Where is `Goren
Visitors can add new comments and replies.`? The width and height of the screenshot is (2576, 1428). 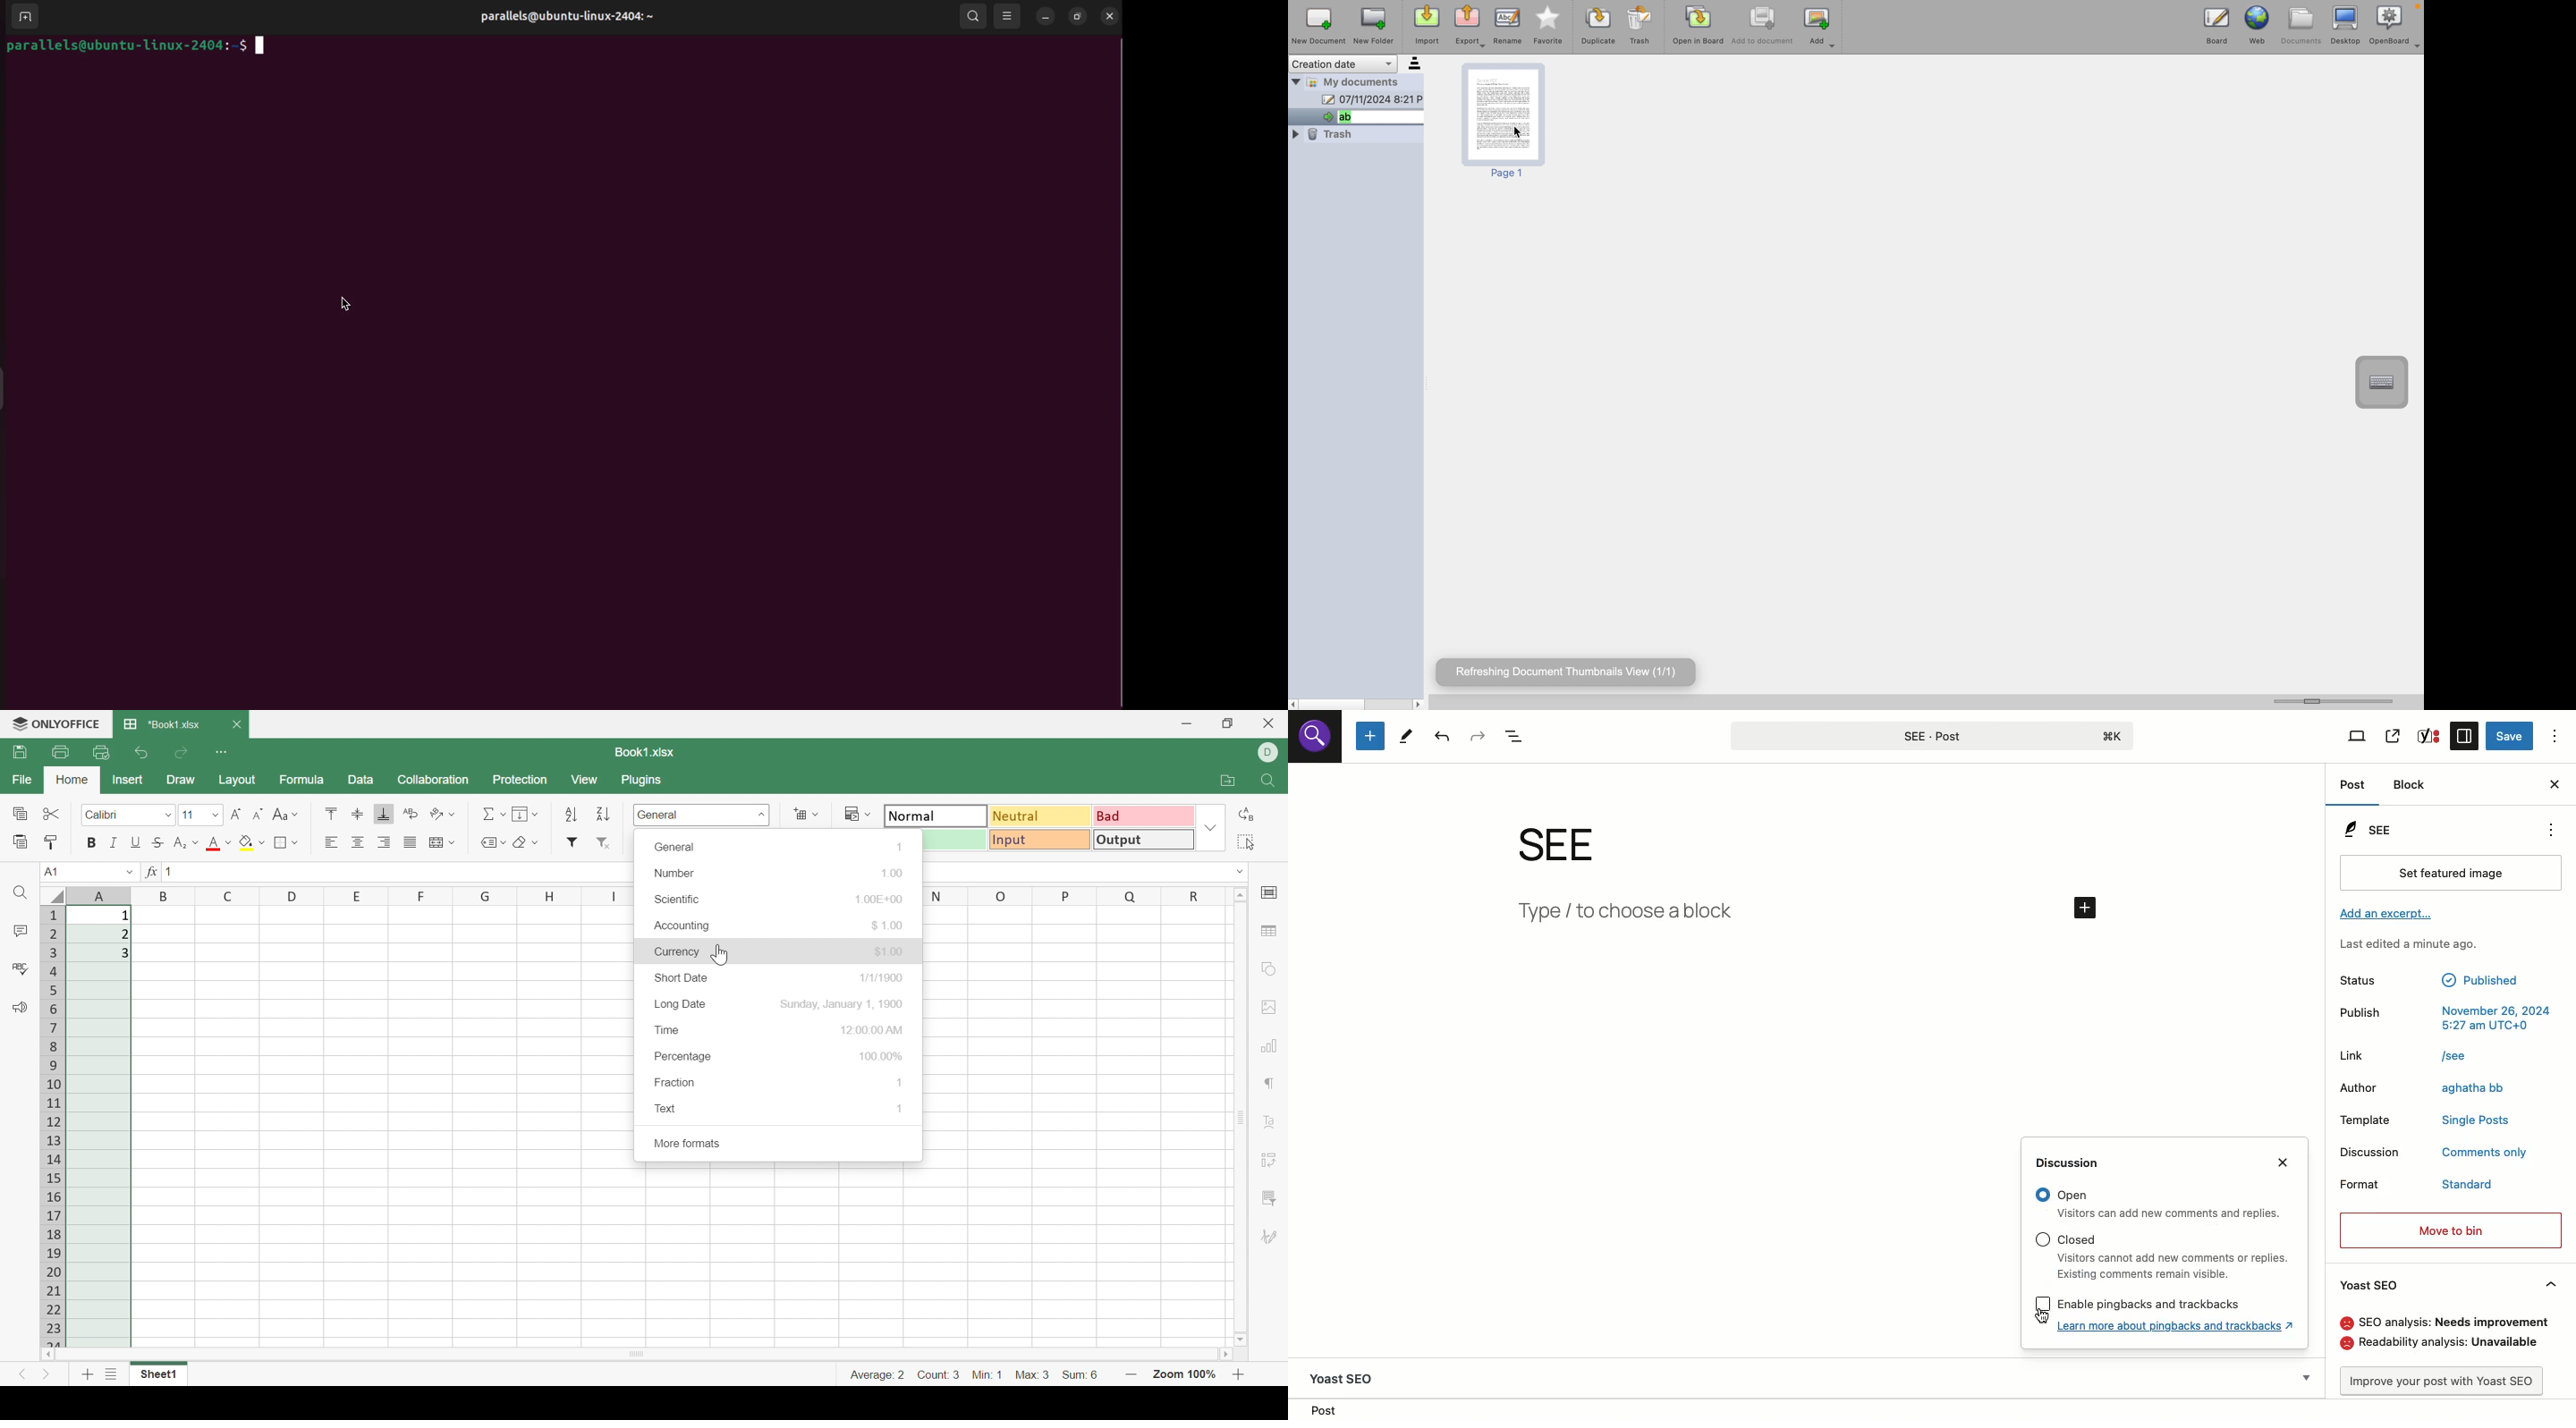 Goren
Visitors can add new comments and replies. is located at coordinates (2163, 1204).